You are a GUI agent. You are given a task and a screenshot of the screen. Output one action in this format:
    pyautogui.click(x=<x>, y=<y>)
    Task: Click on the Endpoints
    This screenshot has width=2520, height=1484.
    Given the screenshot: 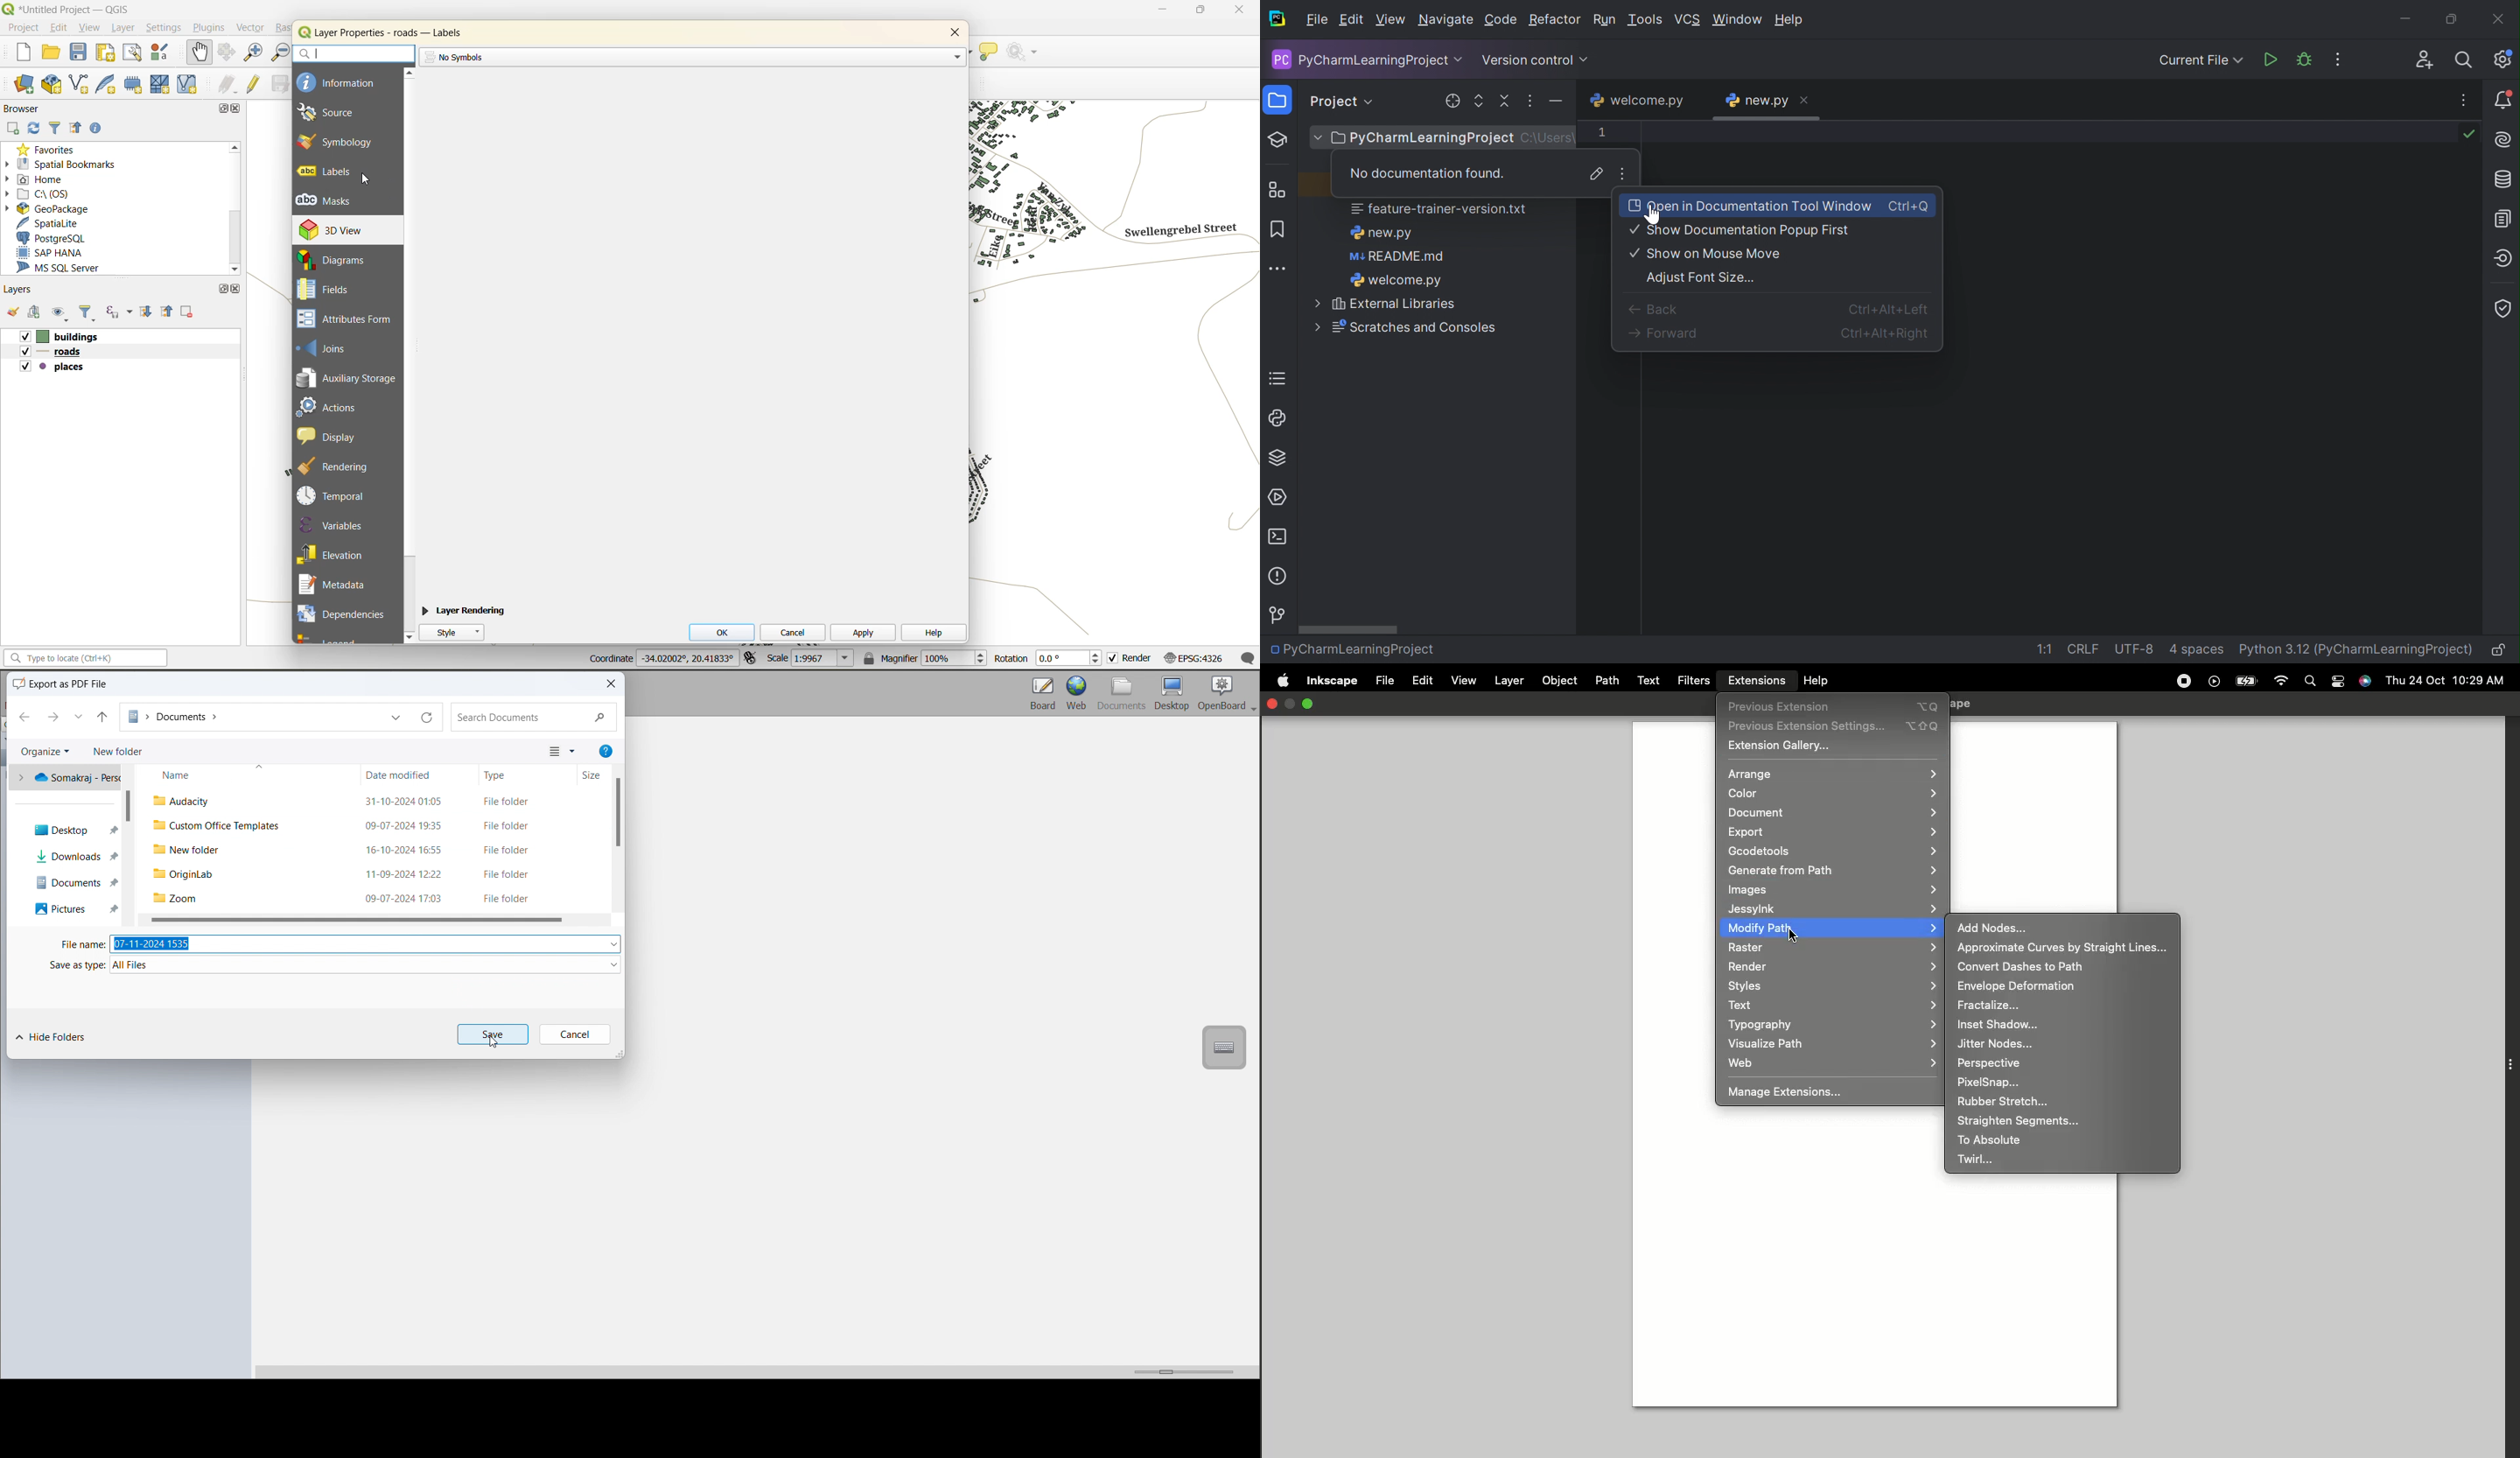 What is the action you would take?
    pyautogui.click(x=2504, y=259)
    